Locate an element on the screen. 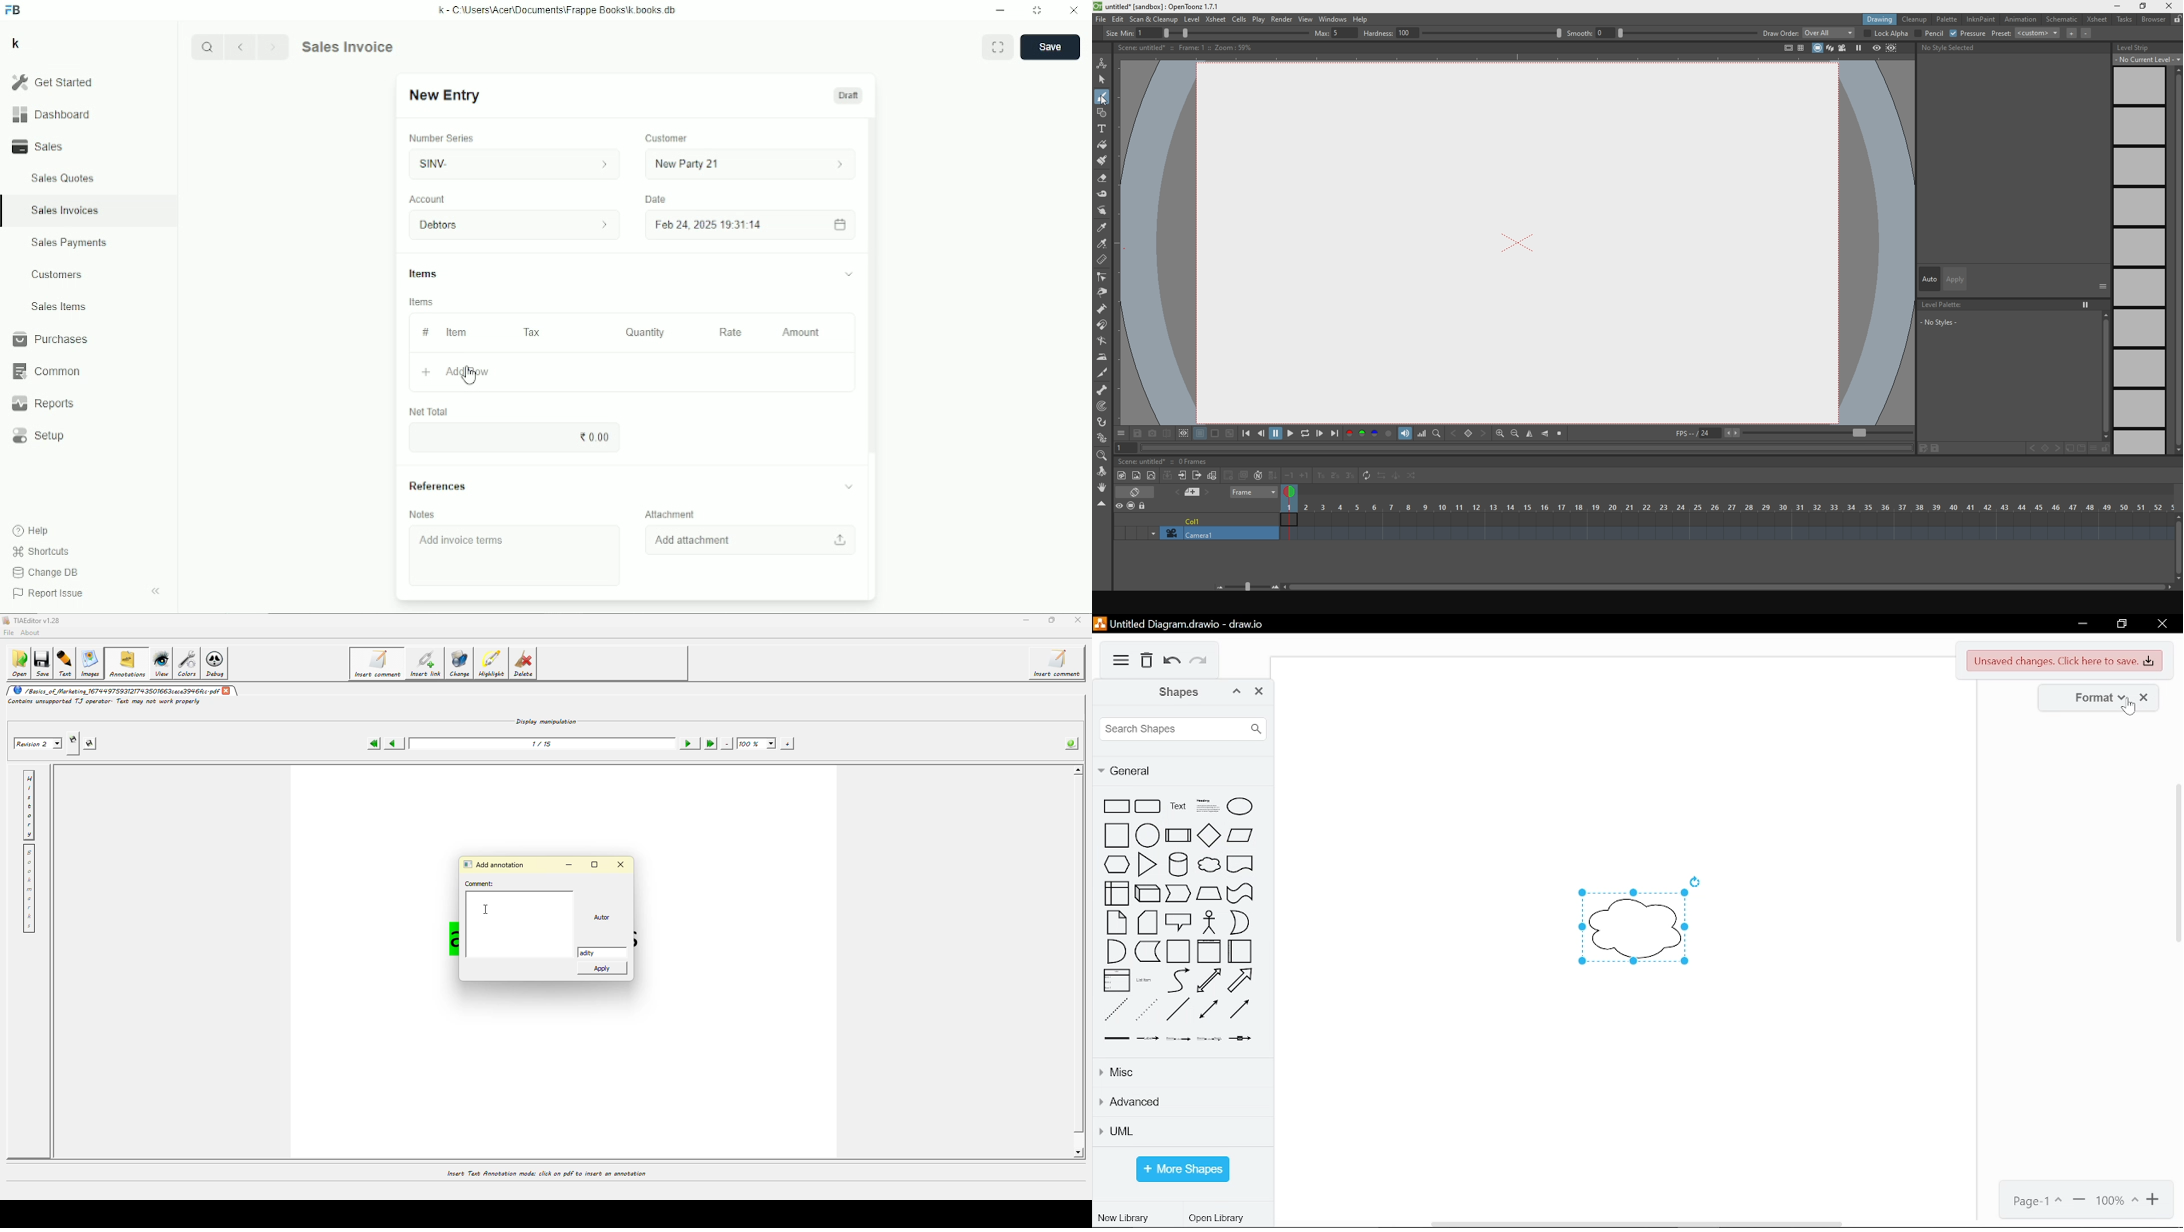  Backward is located at coordinates (244, 46).